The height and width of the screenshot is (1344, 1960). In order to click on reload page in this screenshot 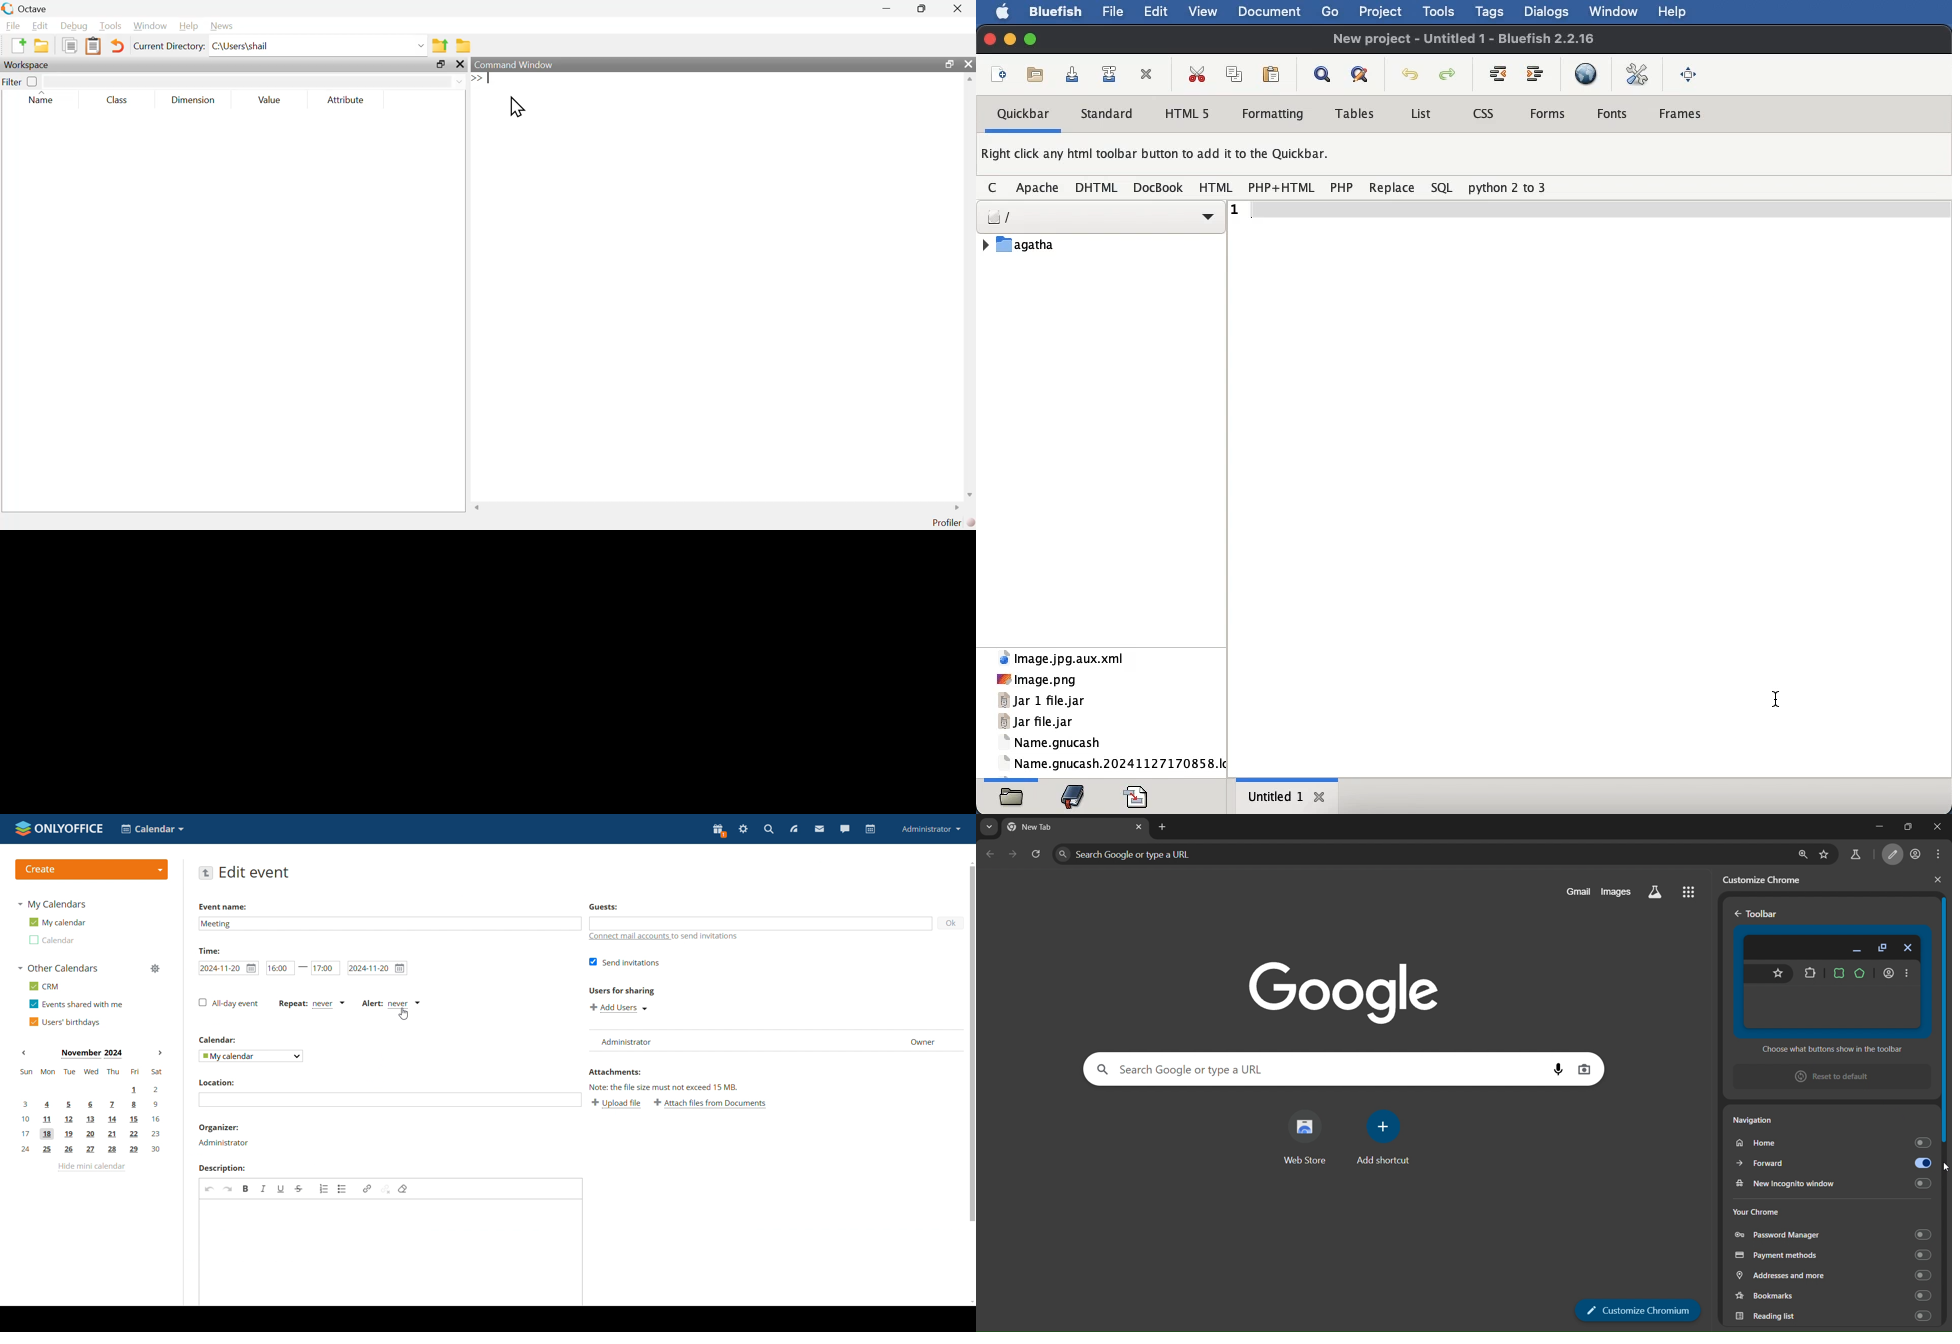, I will do `click(1036, 853)`.